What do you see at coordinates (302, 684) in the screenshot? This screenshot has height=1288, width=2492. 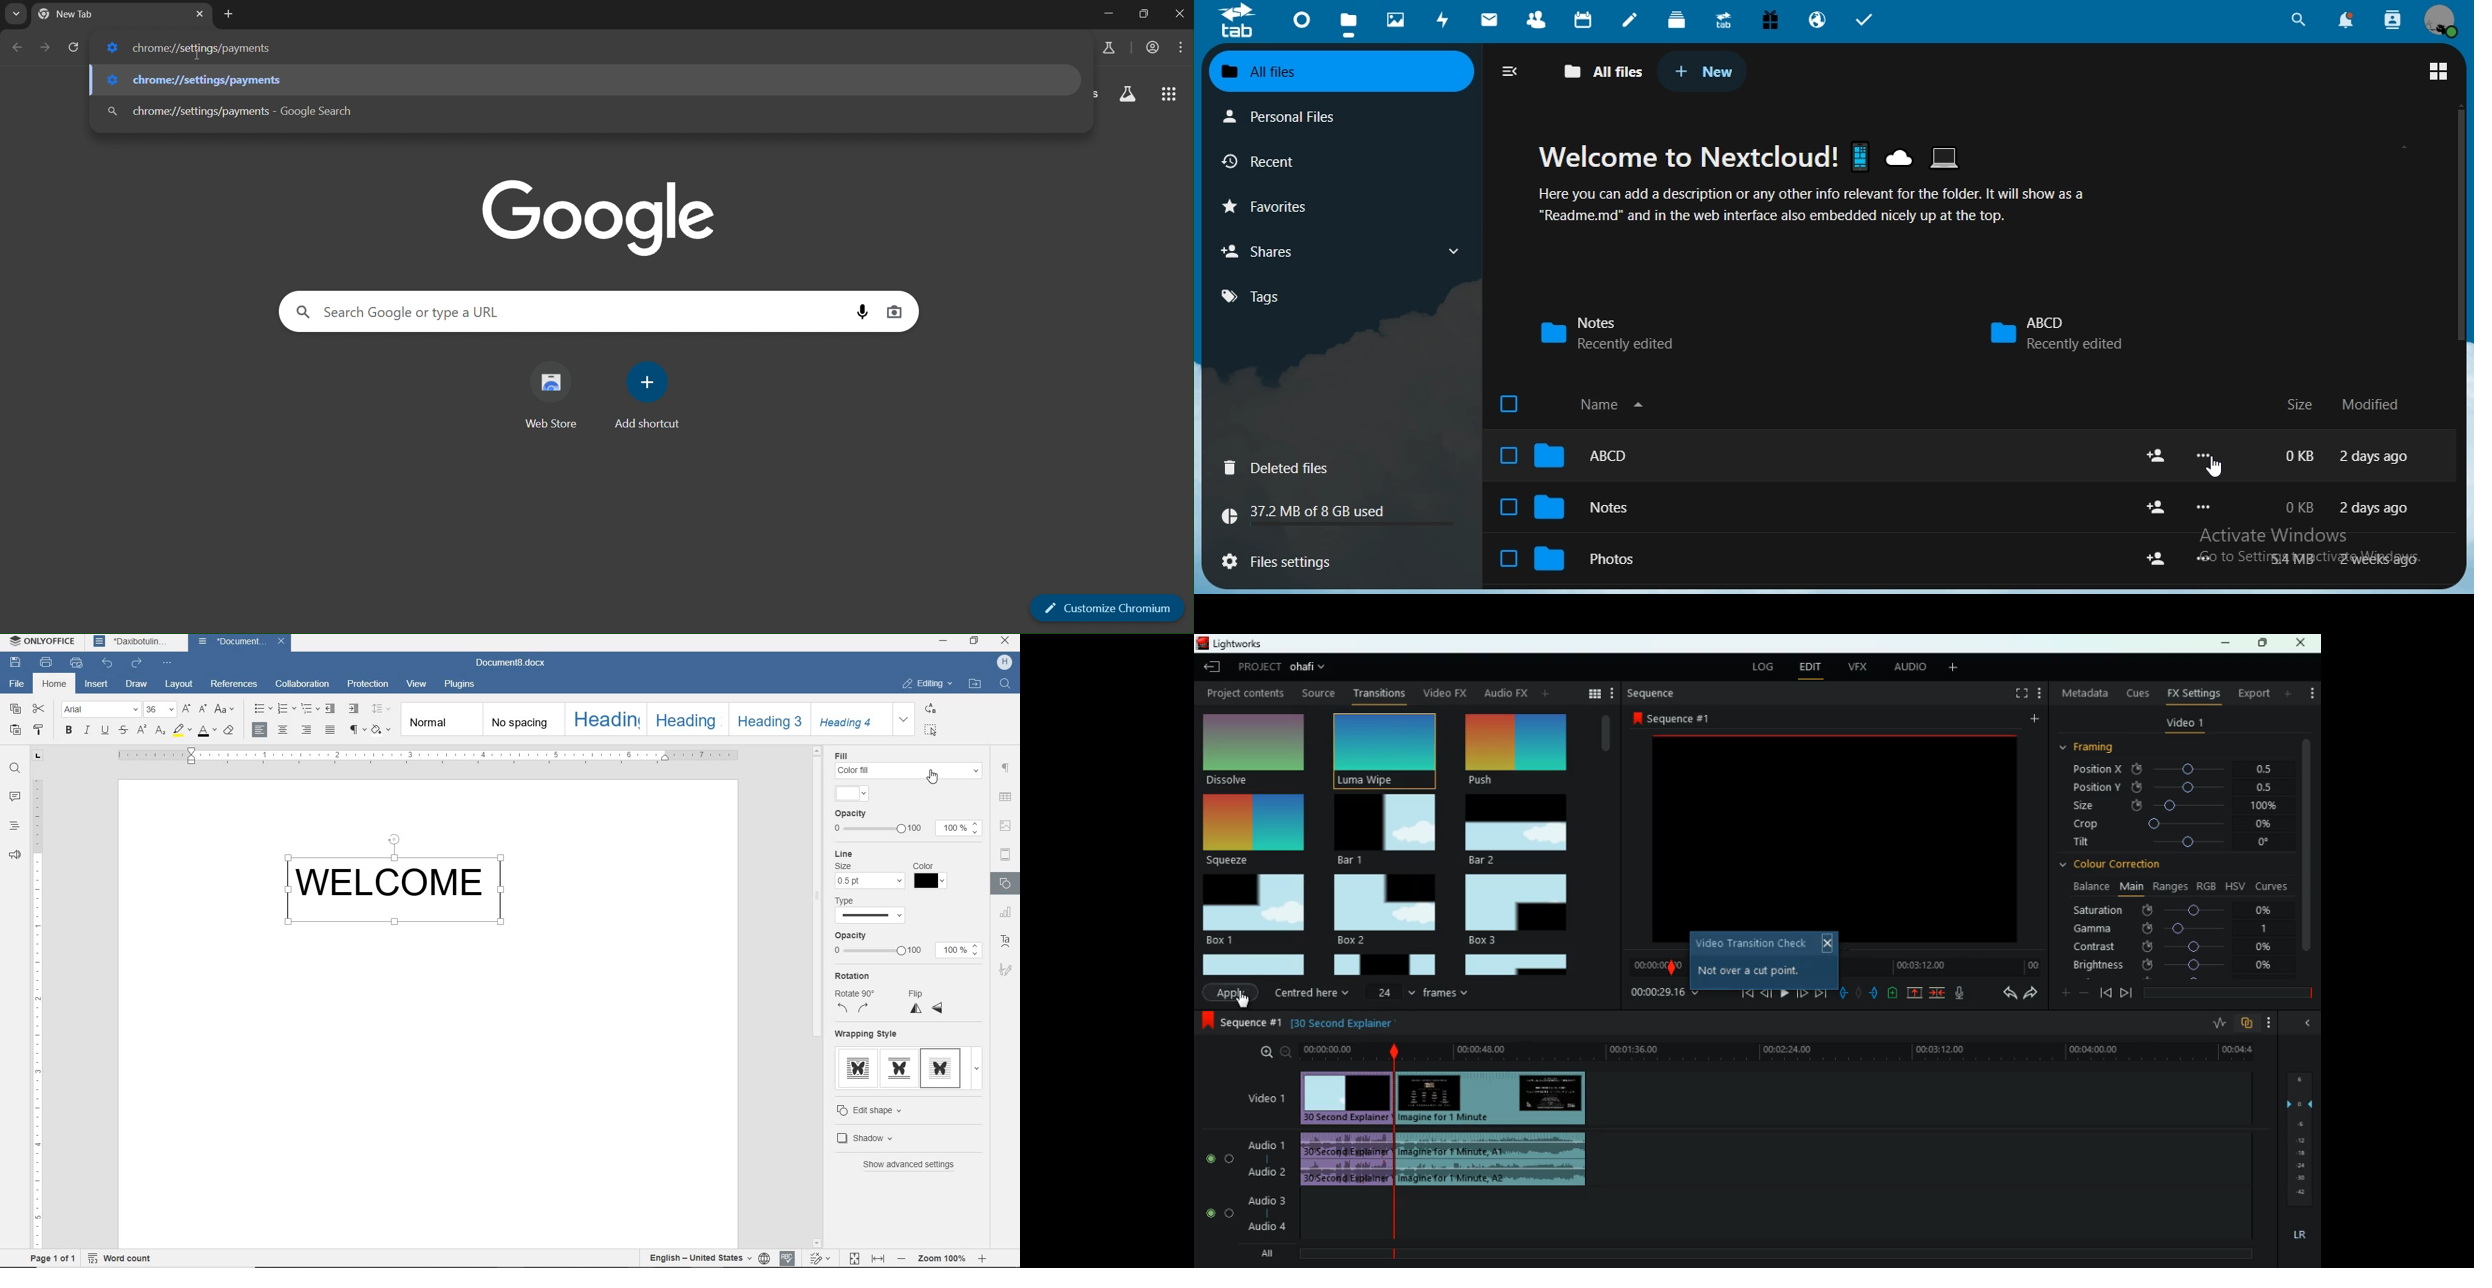 I see `COLLABORATION` at bounding box center [302, 684].